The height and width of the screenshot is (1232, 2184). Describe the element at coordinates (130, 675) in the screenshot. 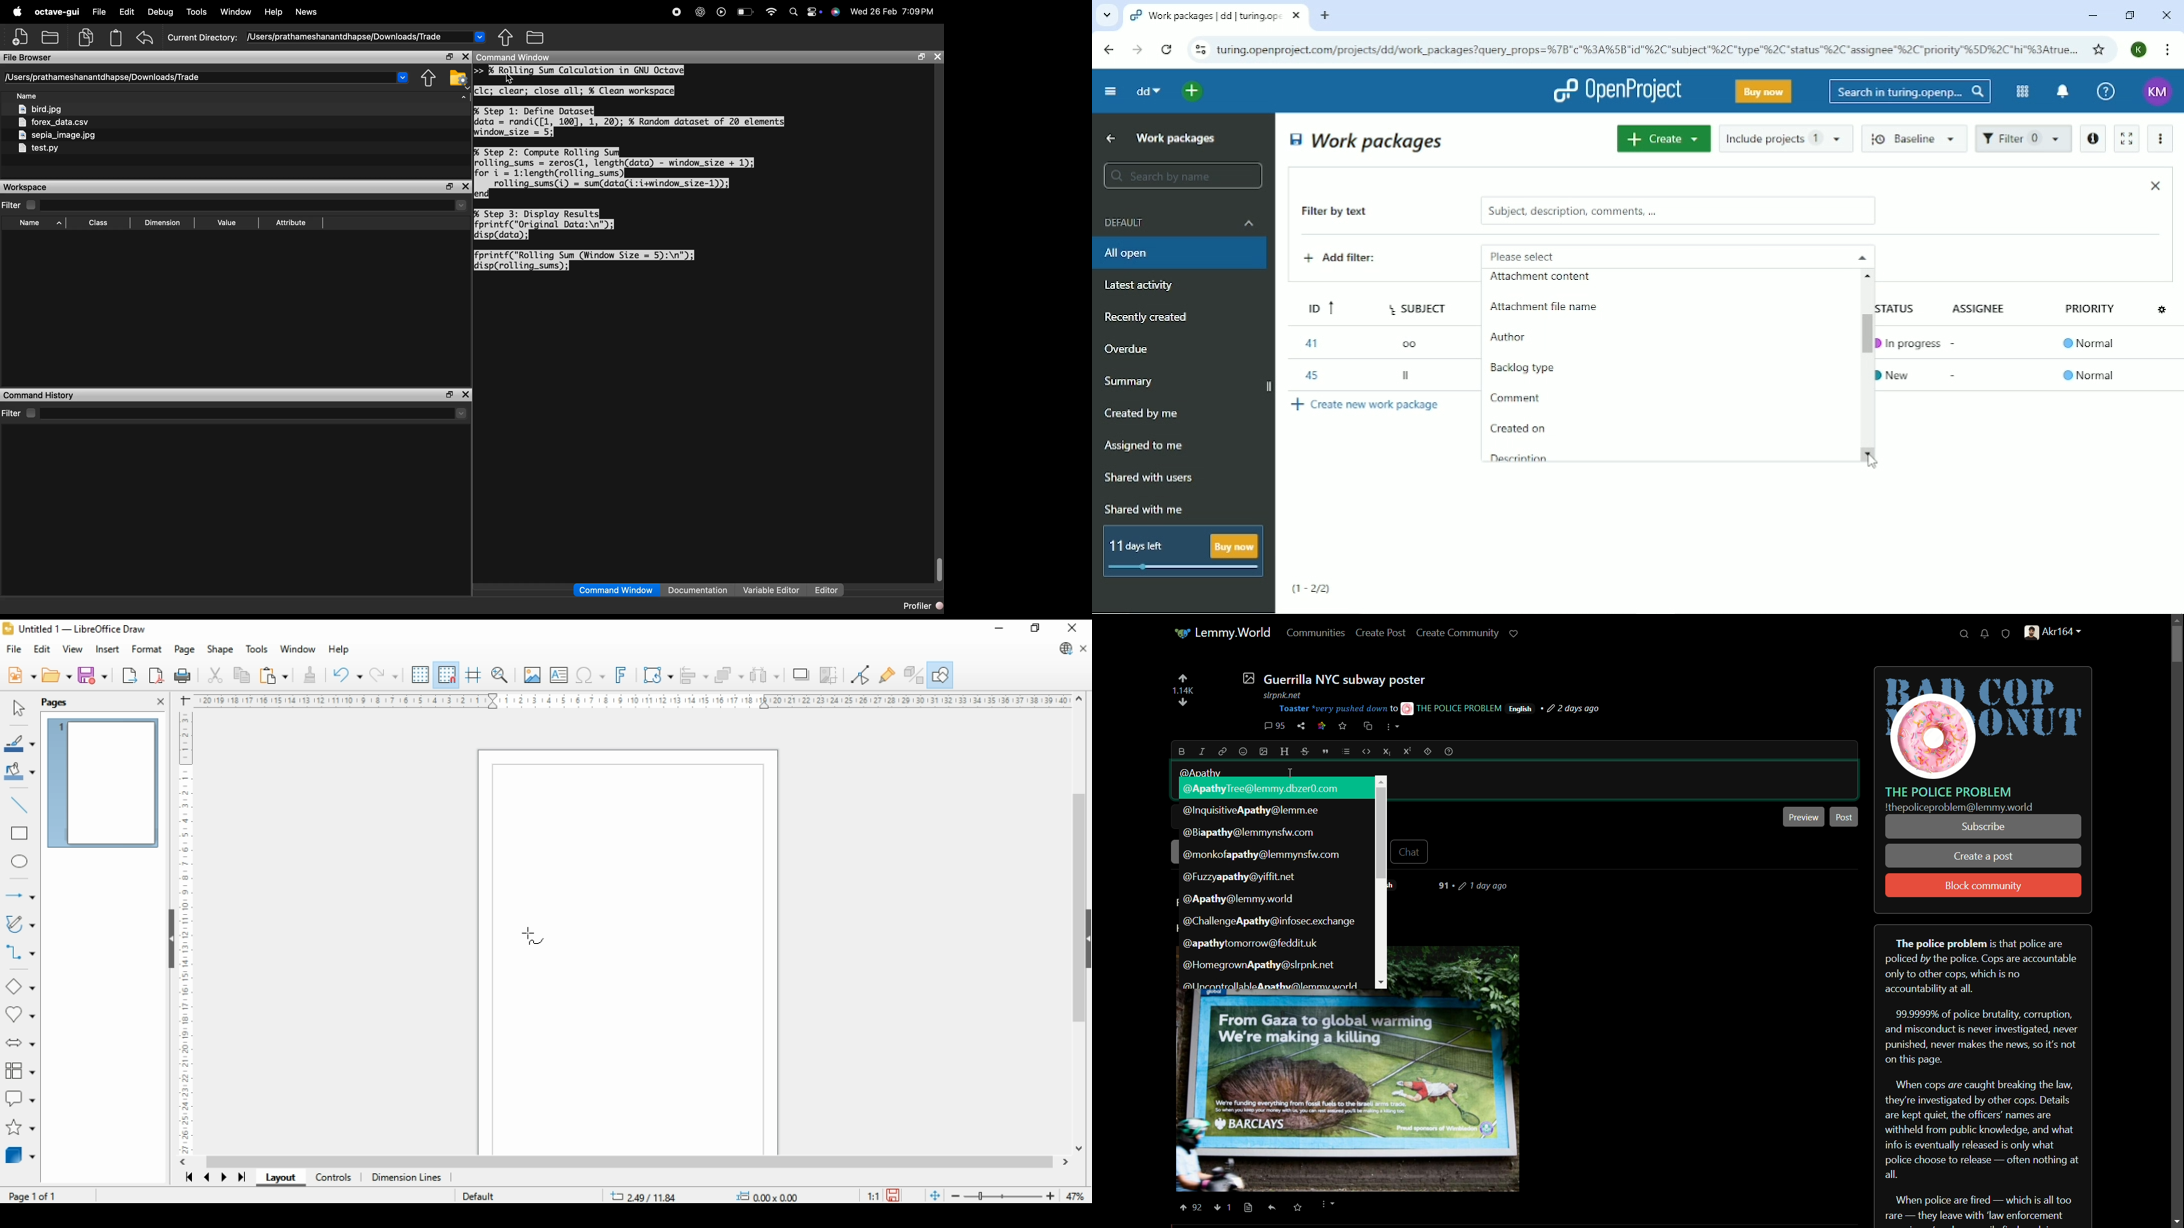

I see `export` at that location.